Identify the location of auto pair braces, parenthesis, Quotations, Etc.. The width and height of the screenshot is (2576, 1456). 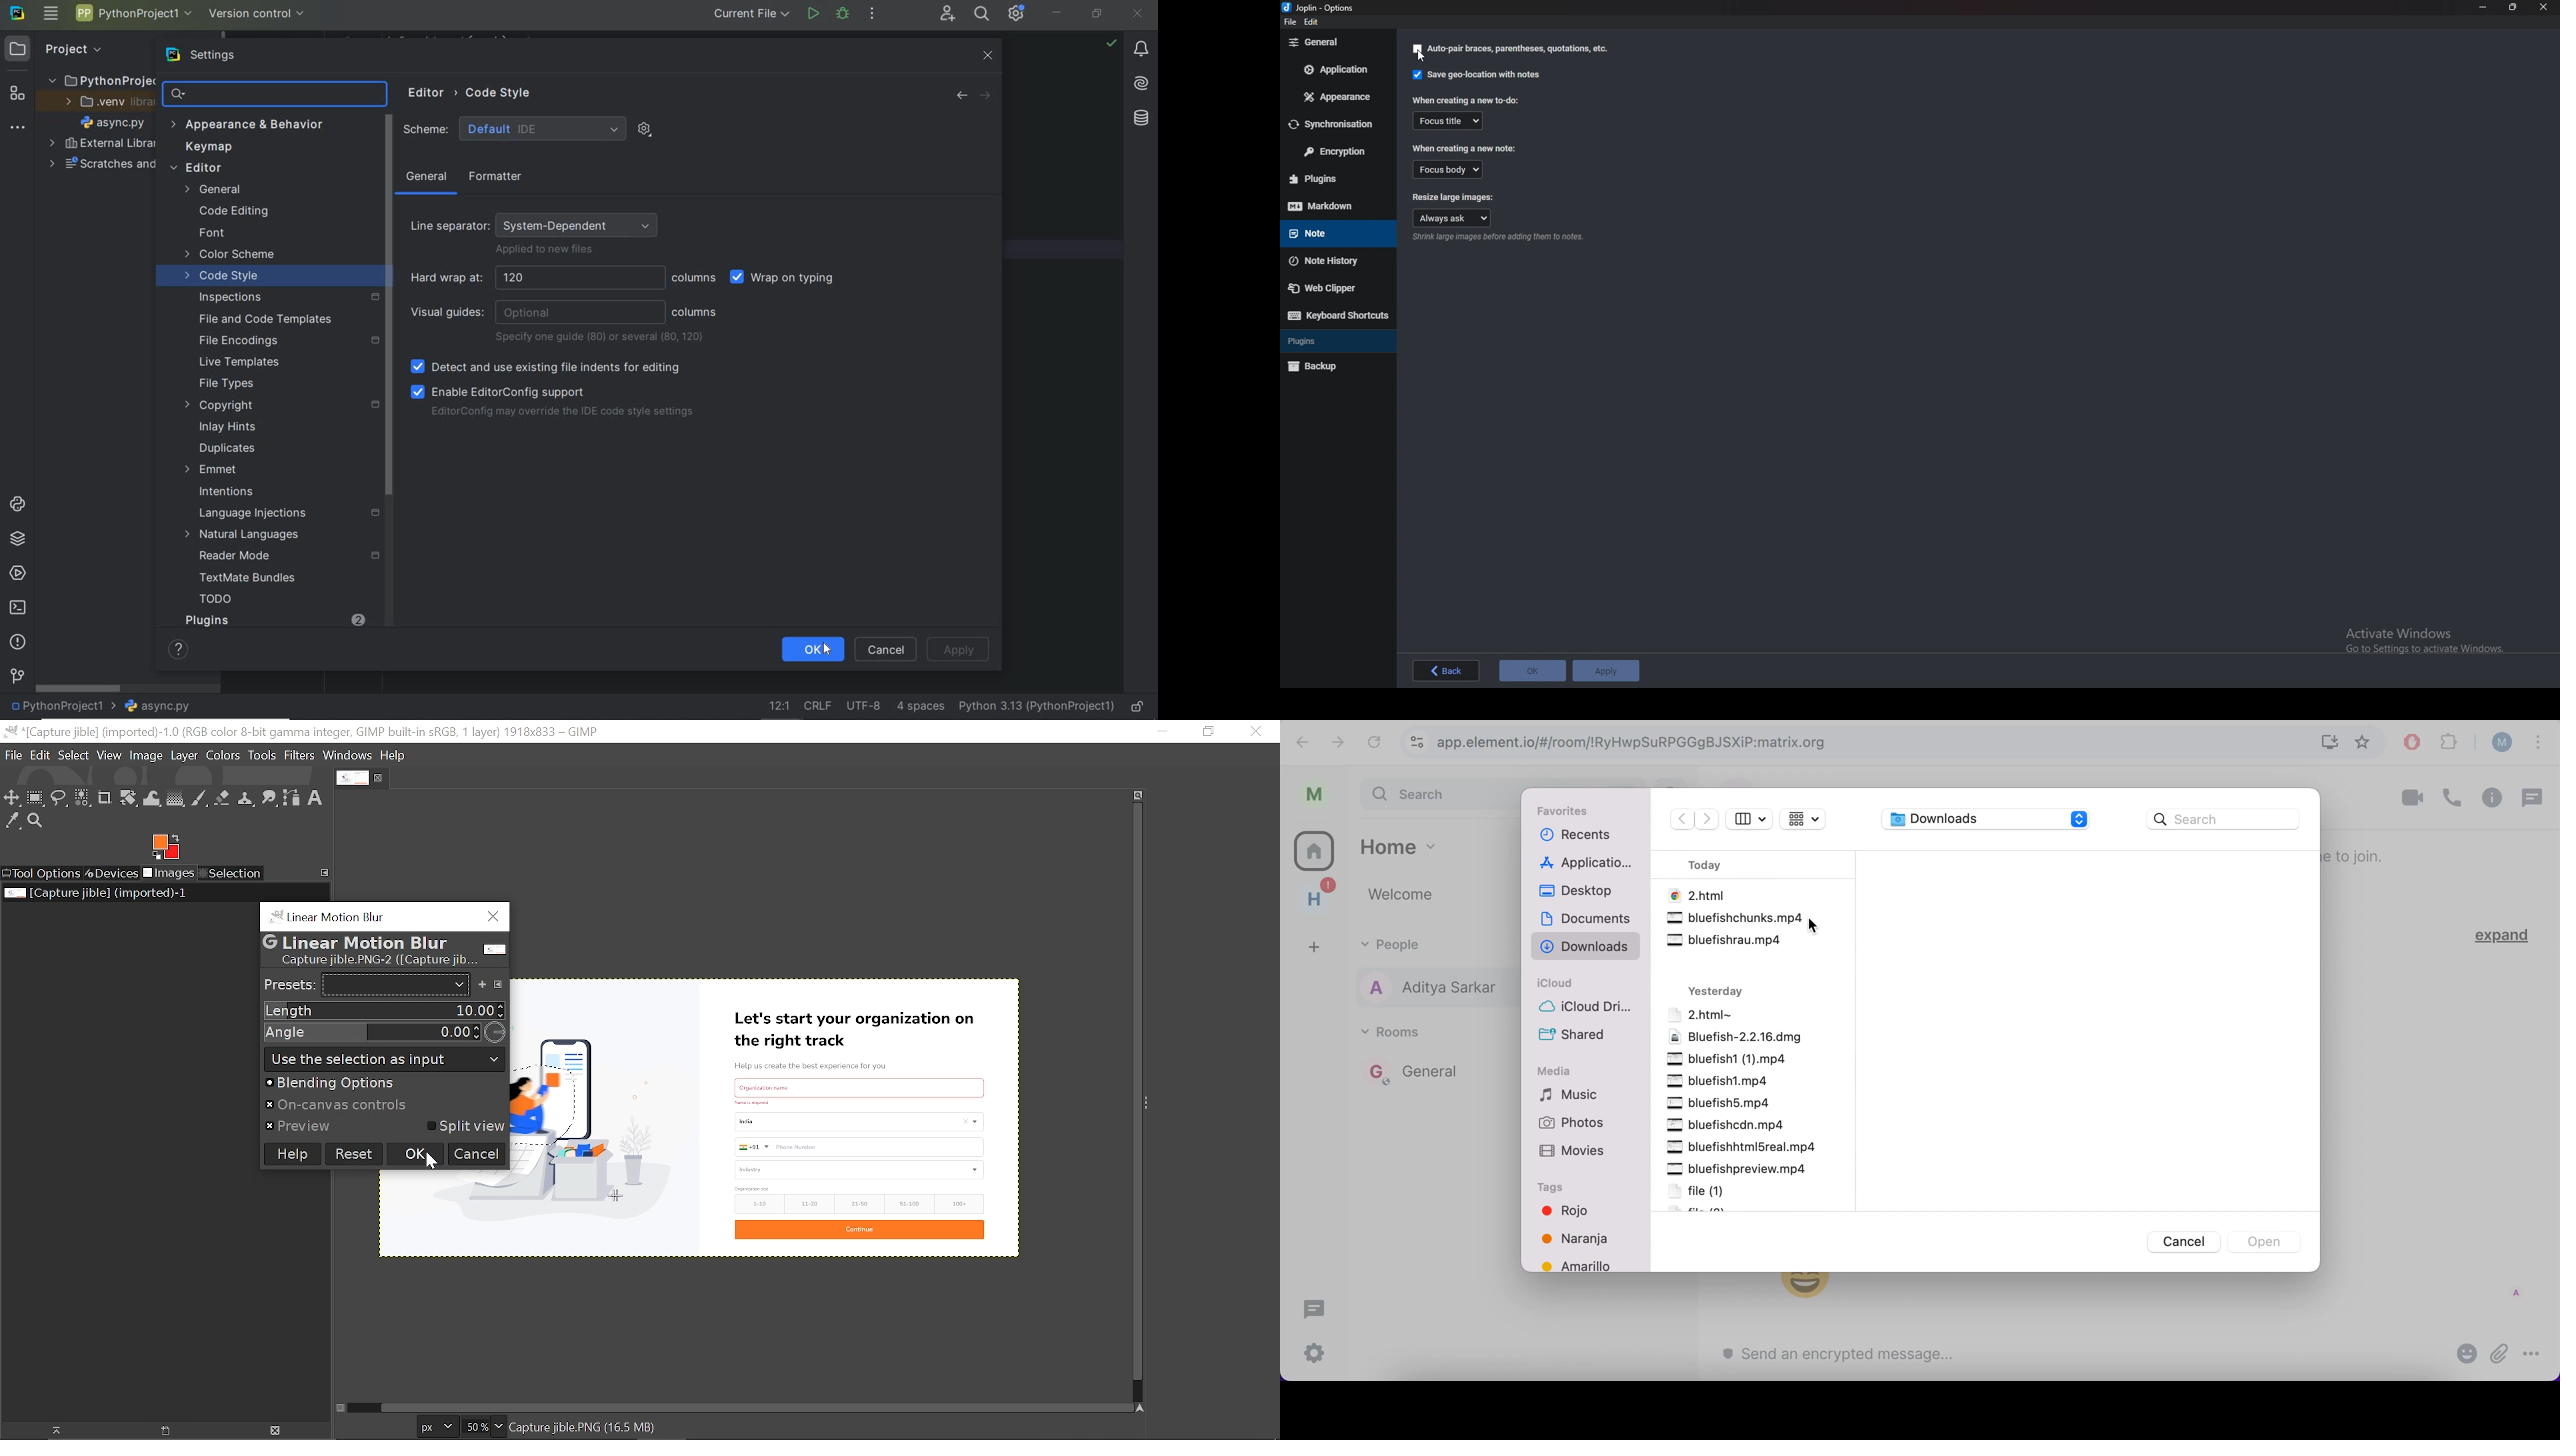
(1511, 49).